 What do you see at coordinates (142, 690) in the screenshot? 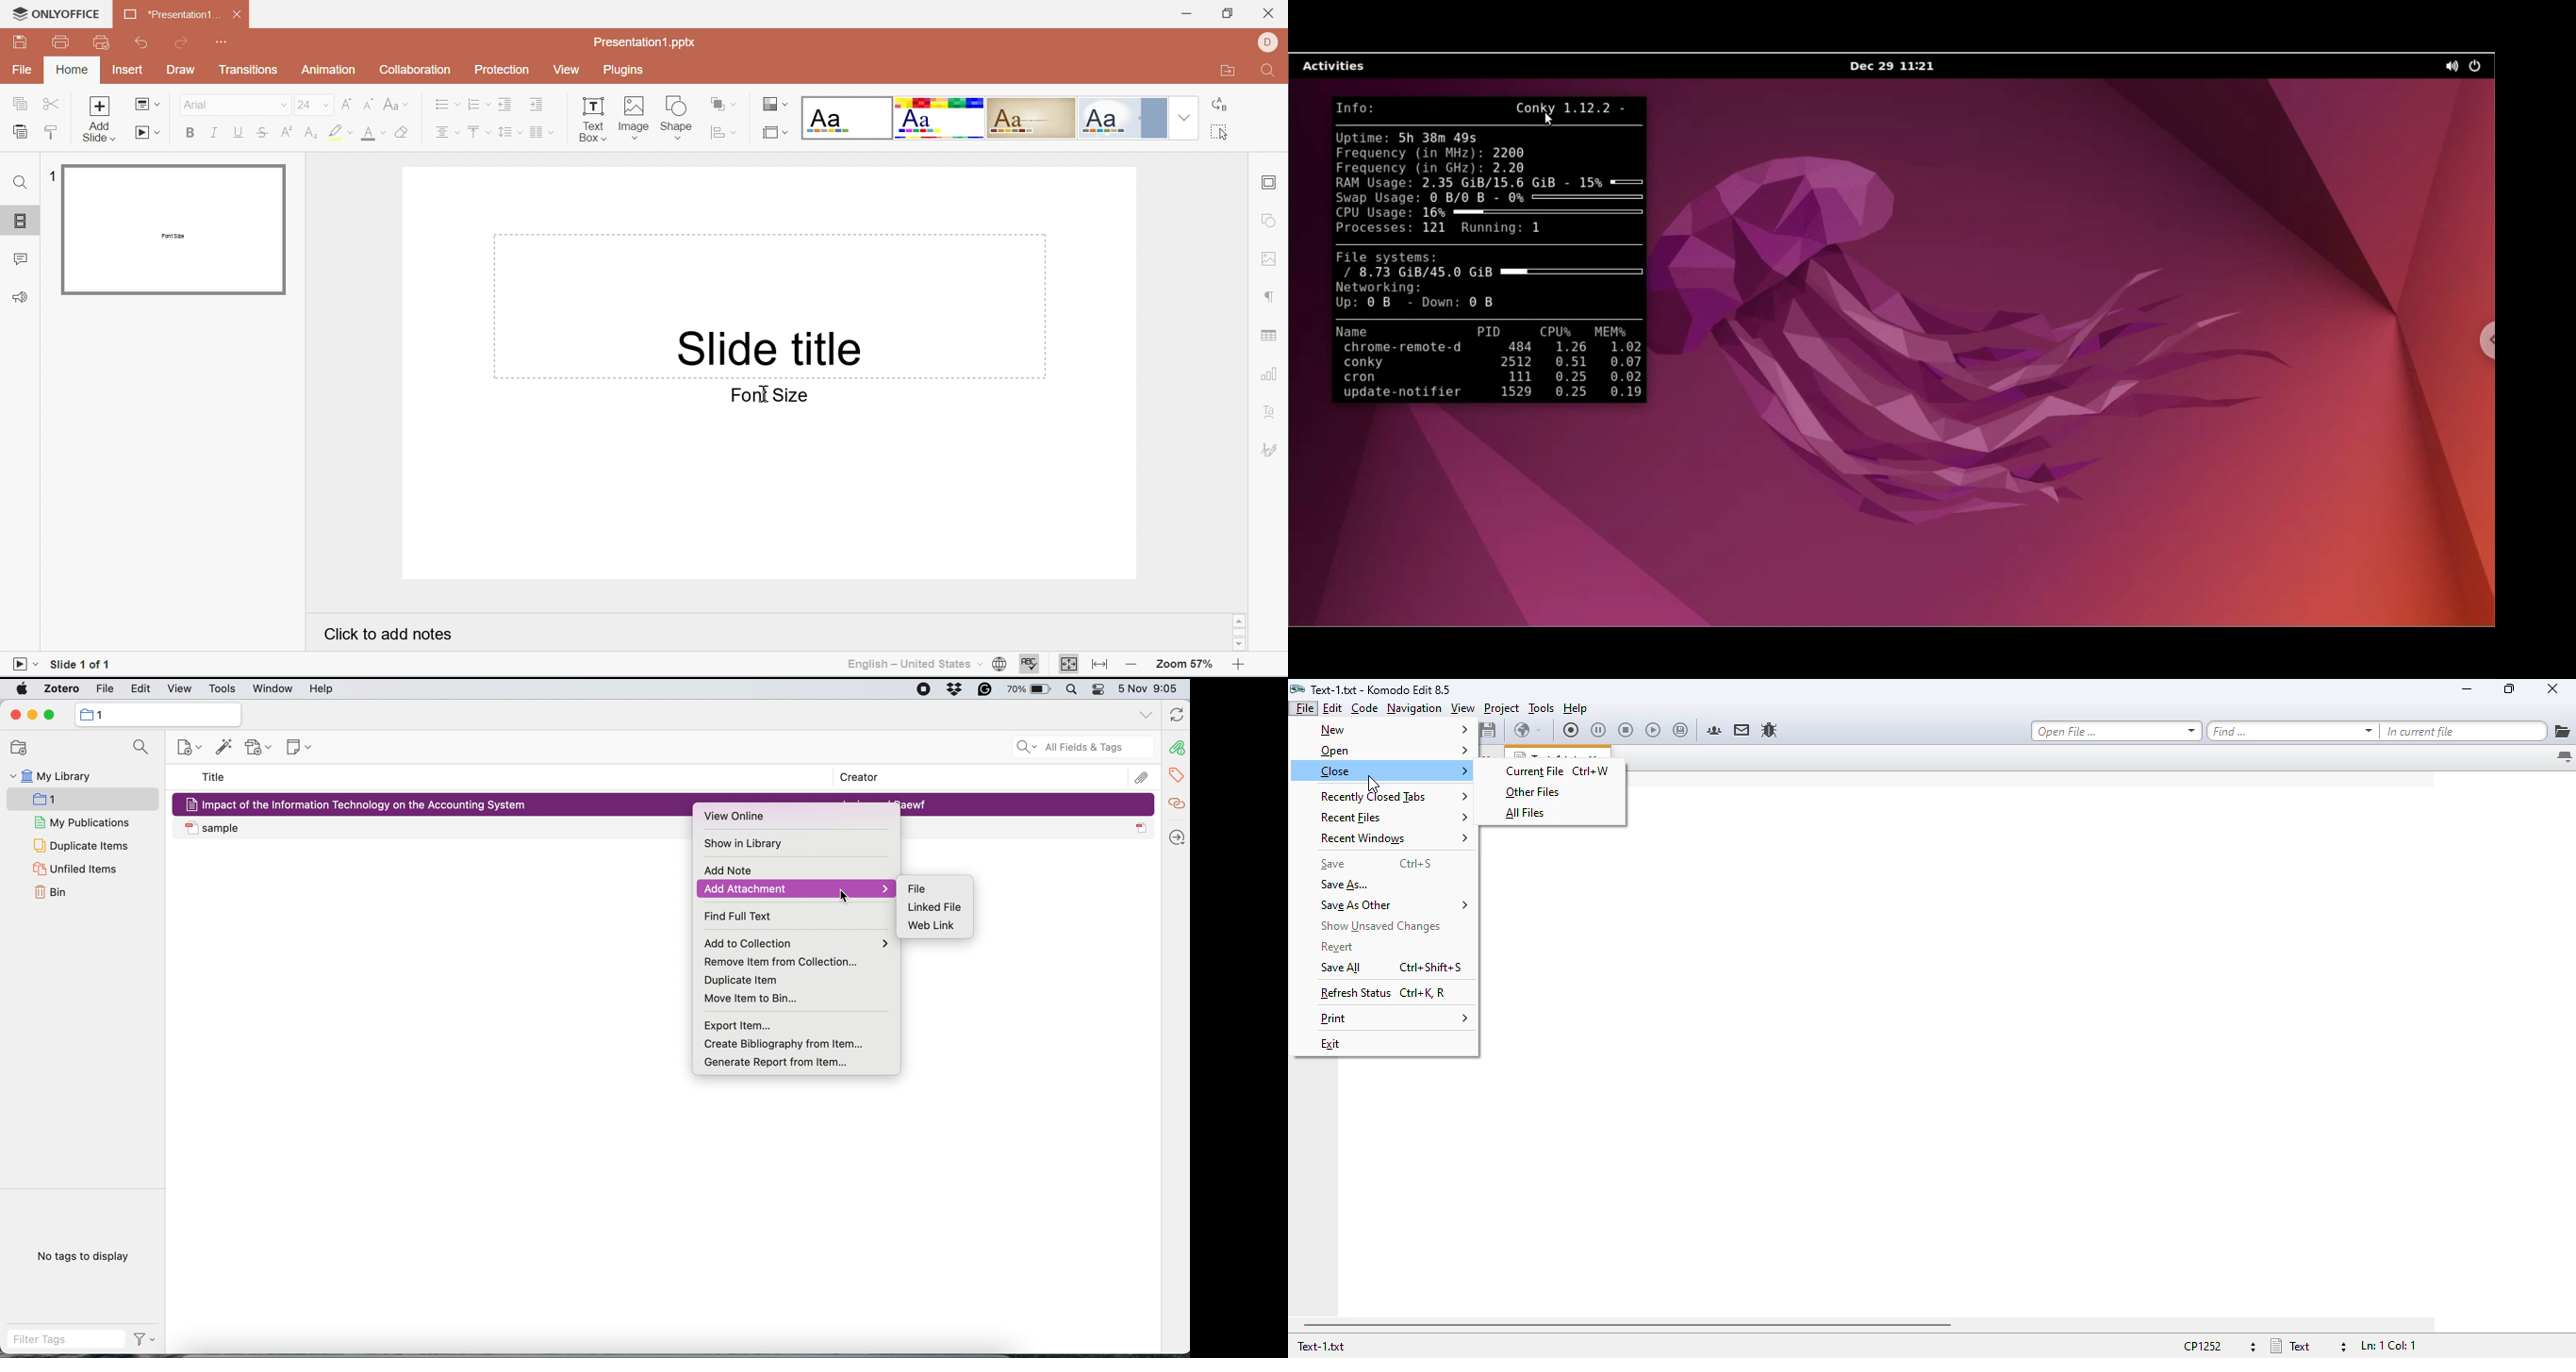
I see `edit` at bounding box center [142, 690].